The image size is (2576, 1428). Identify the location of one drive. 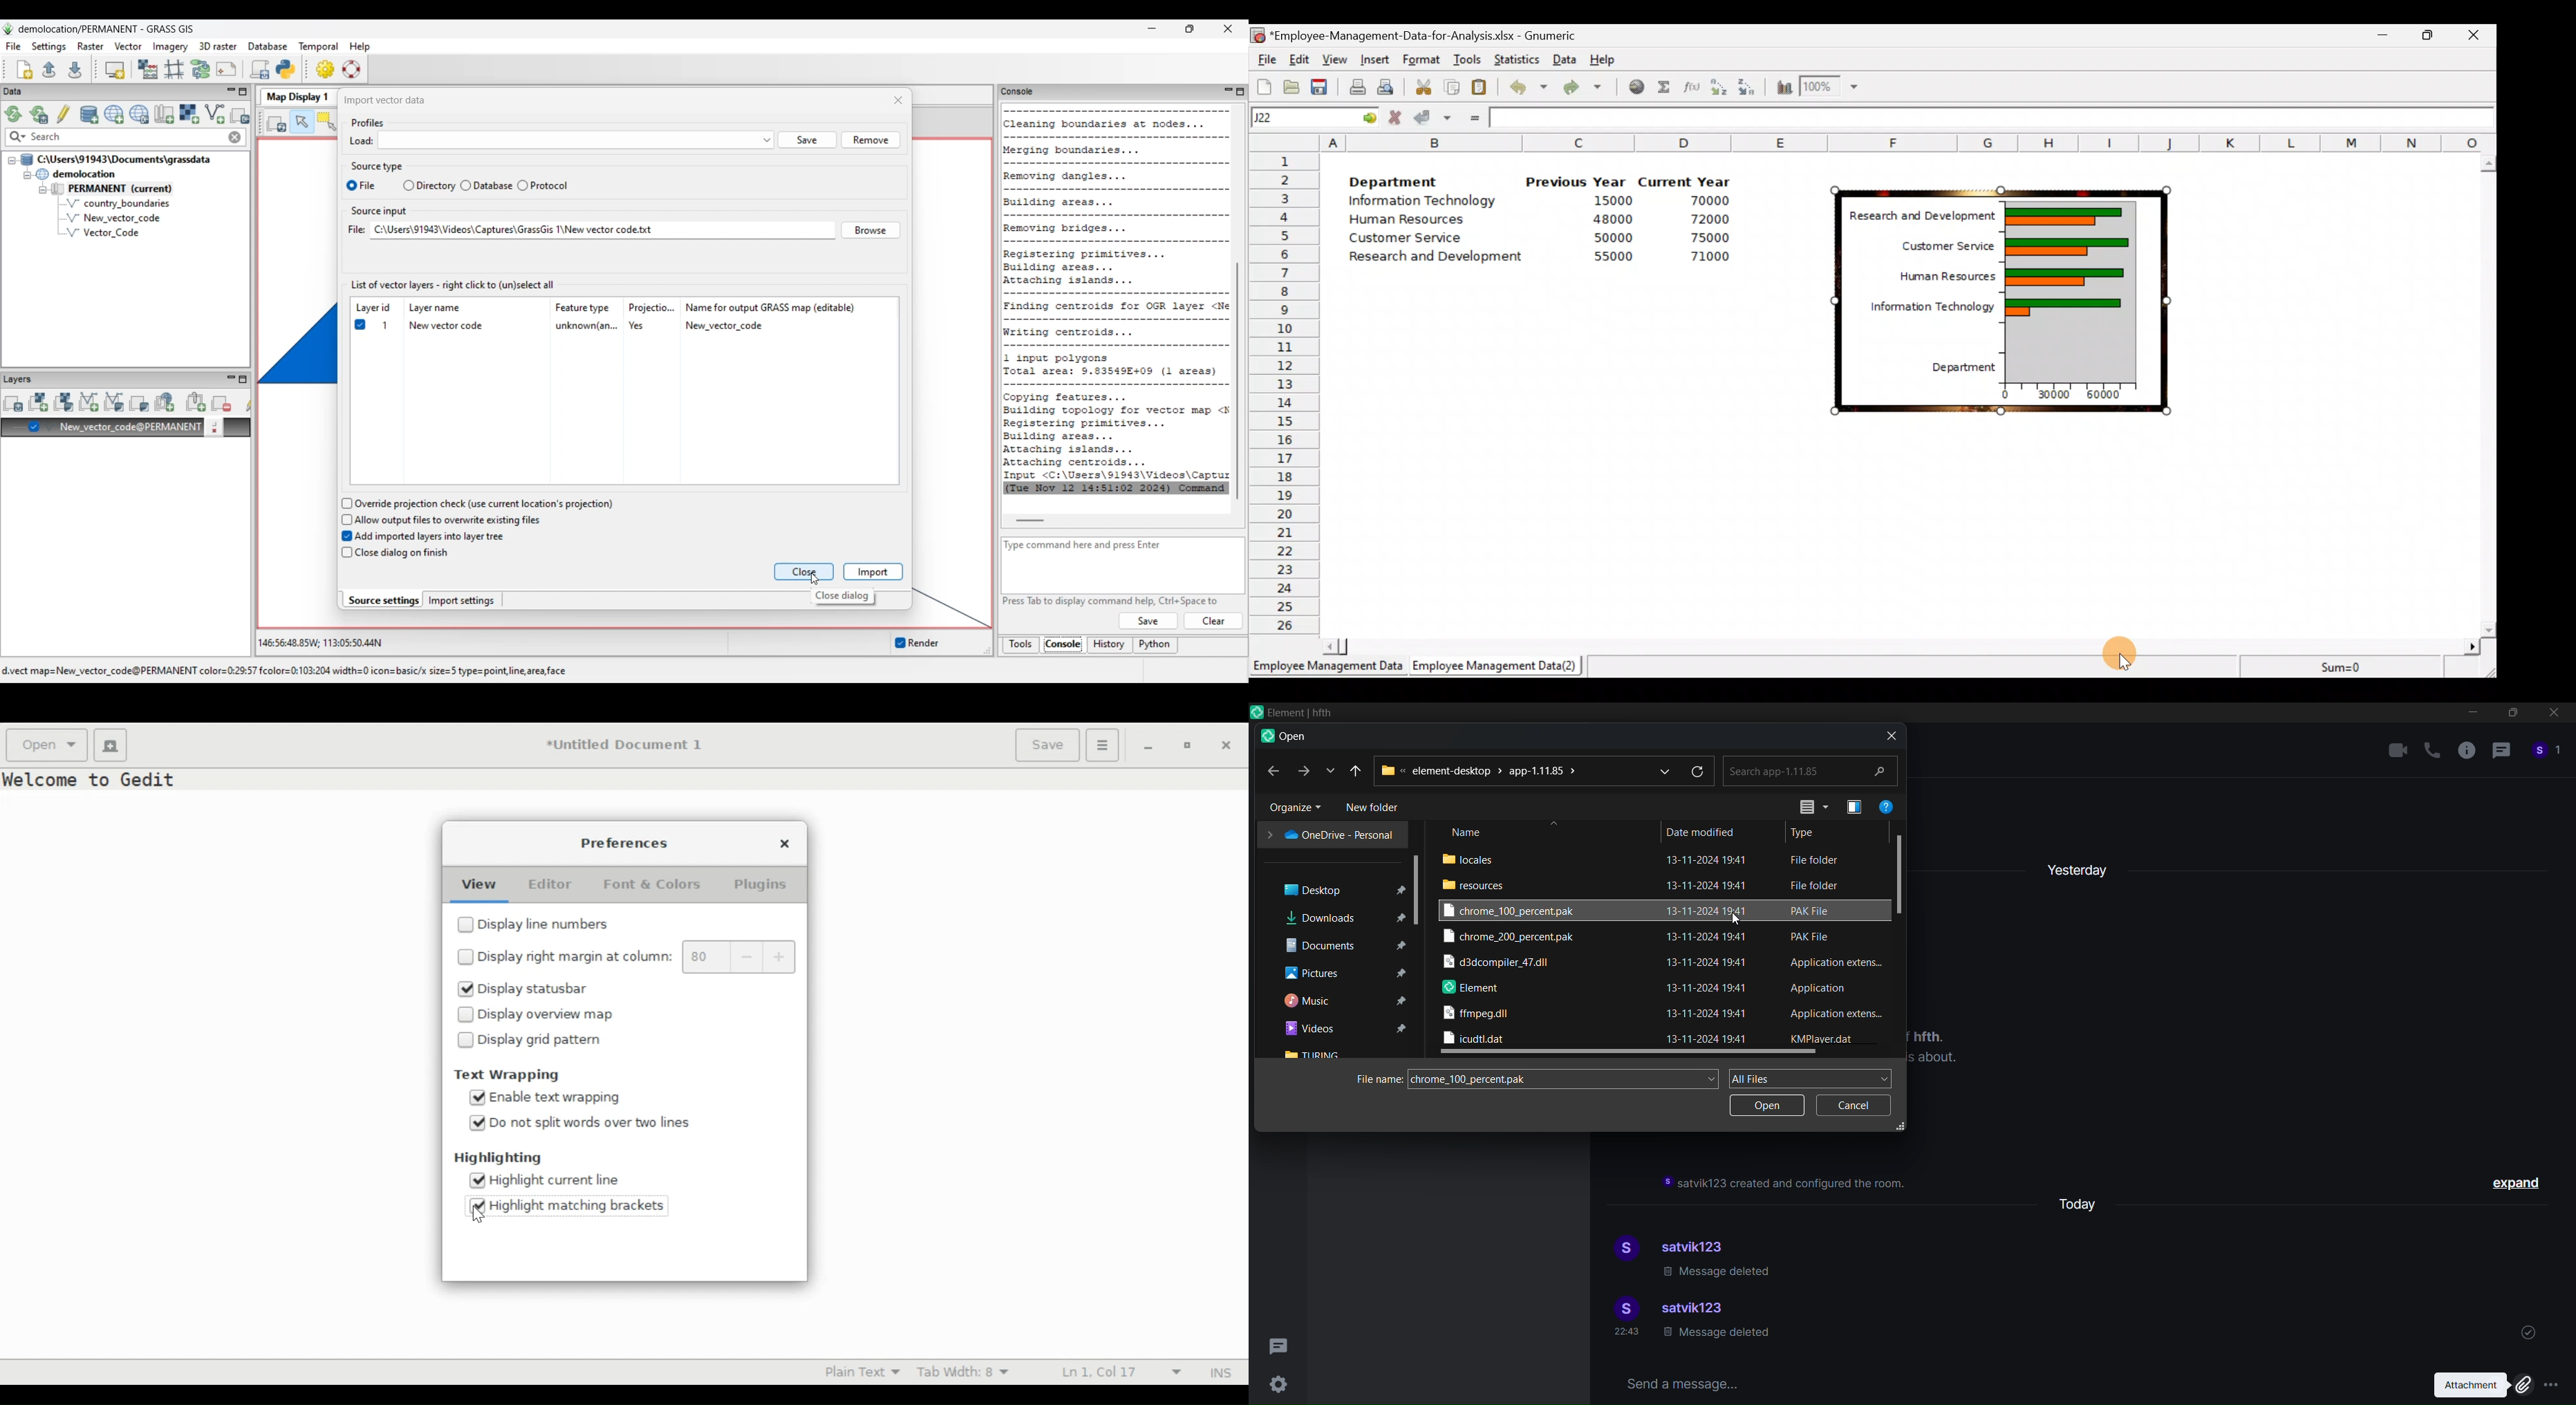
(1329, 835).